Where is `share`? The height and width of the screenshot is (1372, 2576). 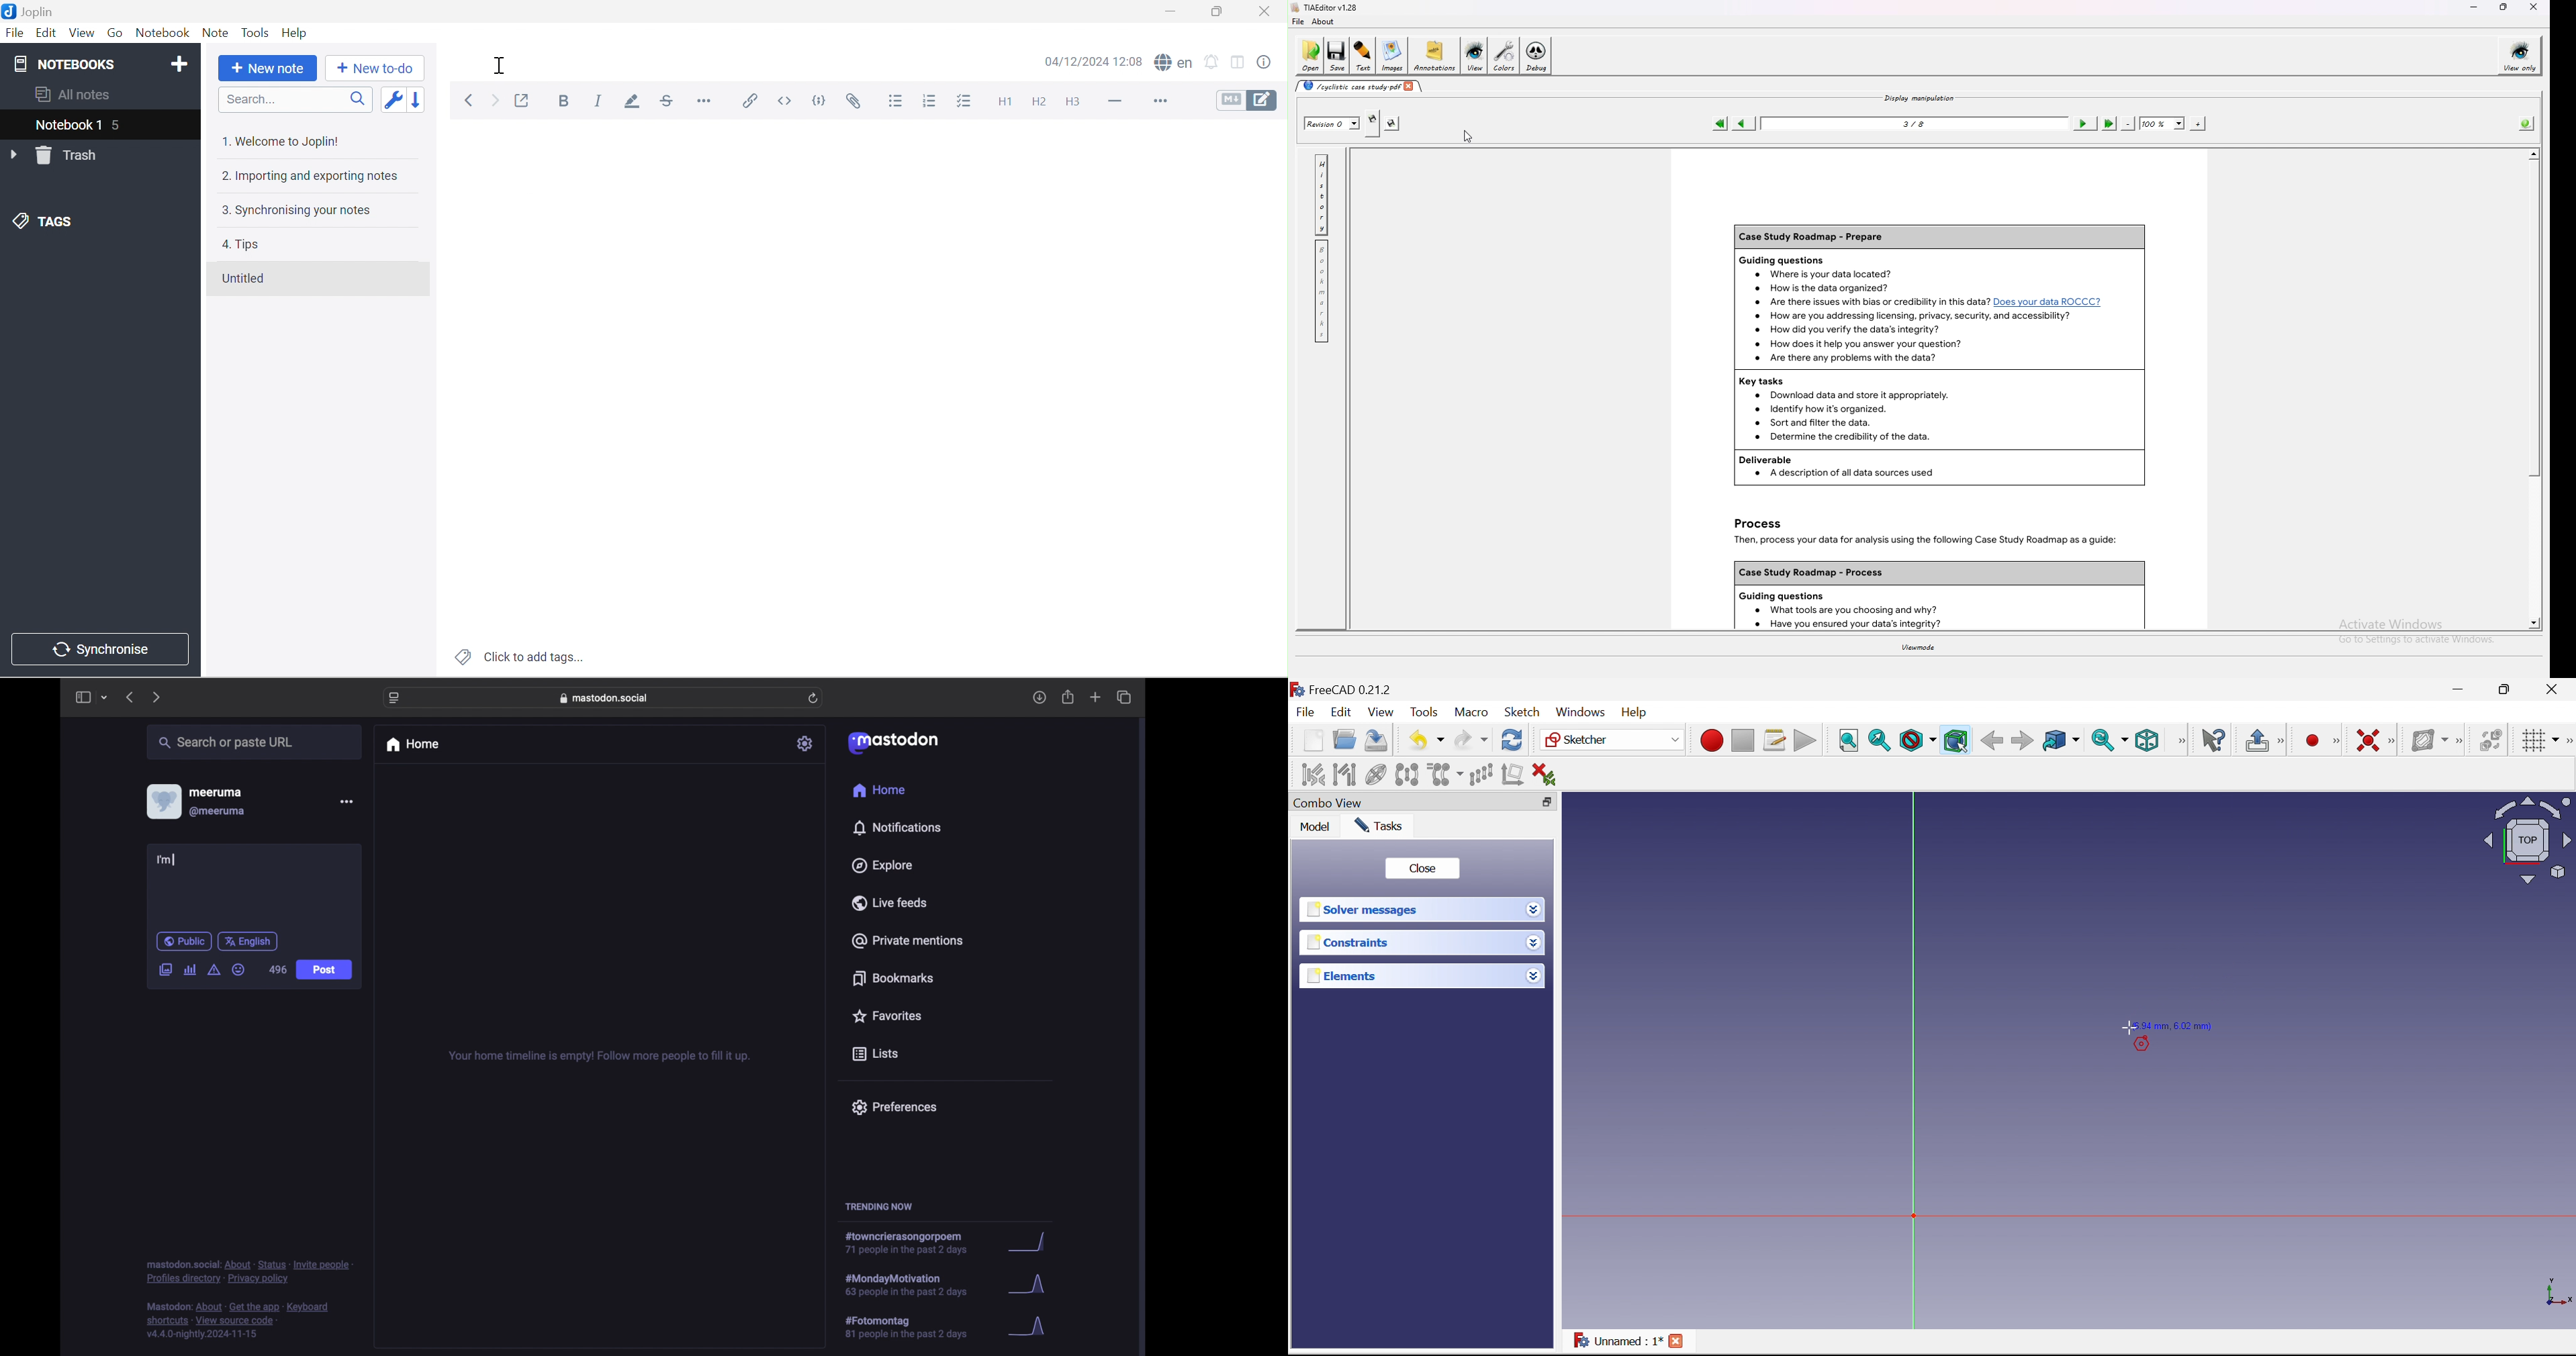 share is located at coordinates (1069, 697).